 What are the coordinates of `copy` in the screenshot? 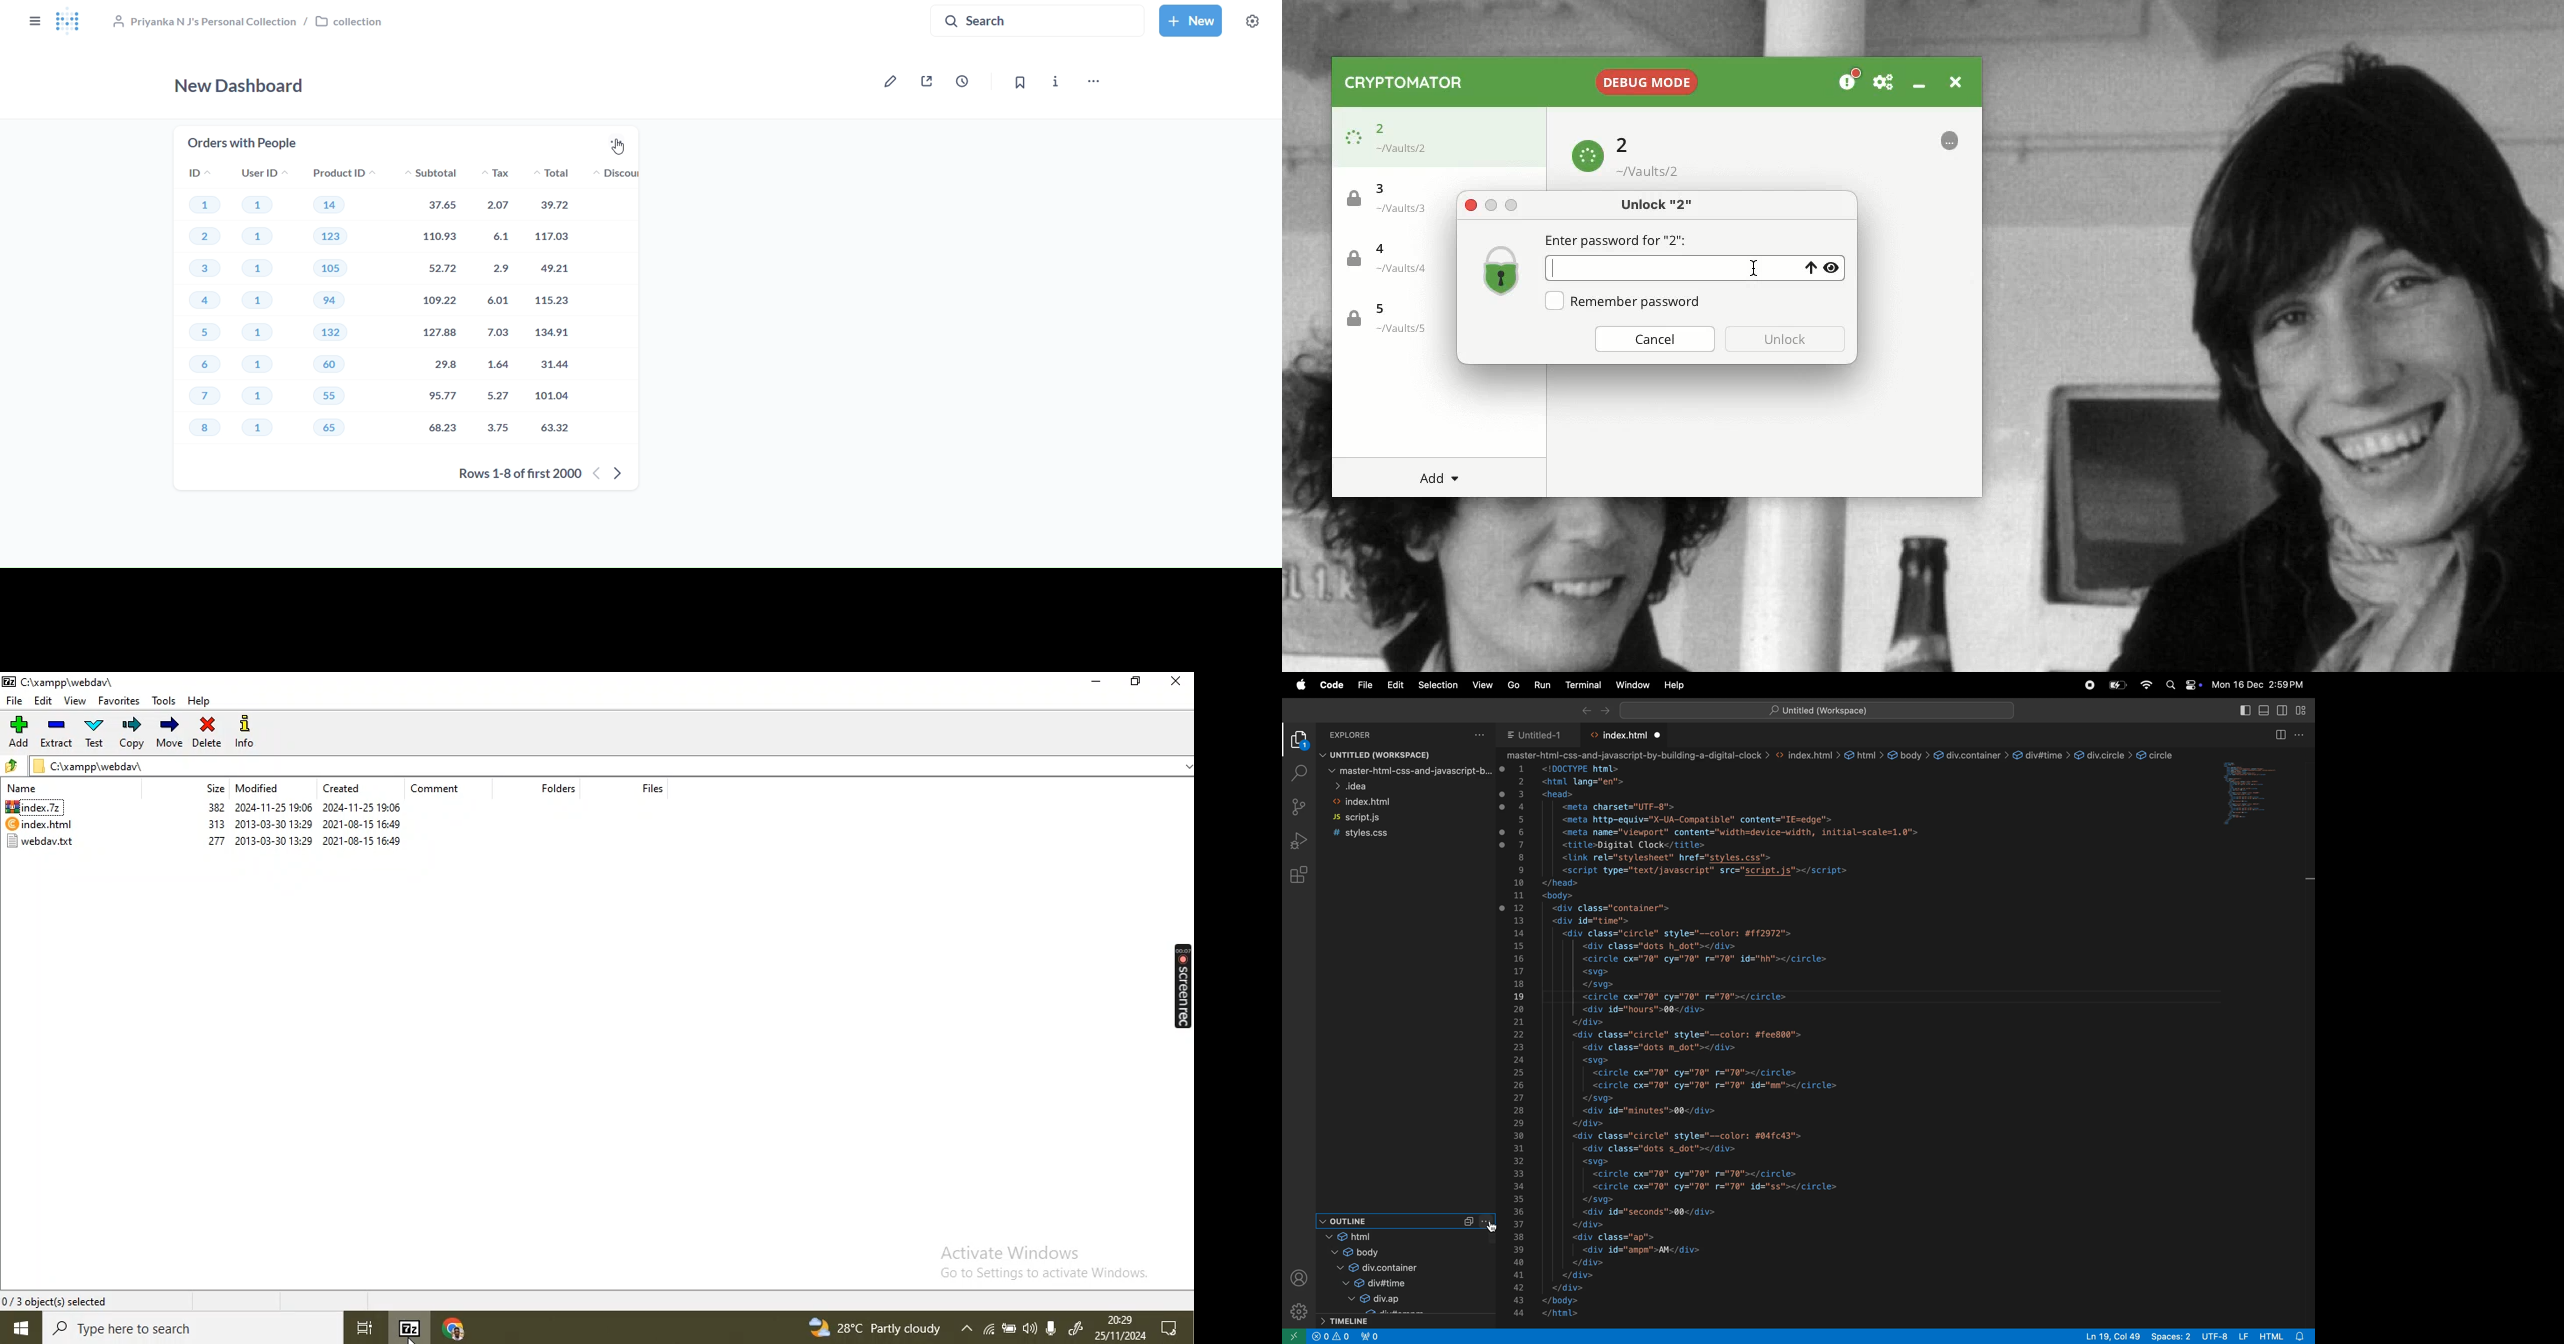 It's located at (133, 731).